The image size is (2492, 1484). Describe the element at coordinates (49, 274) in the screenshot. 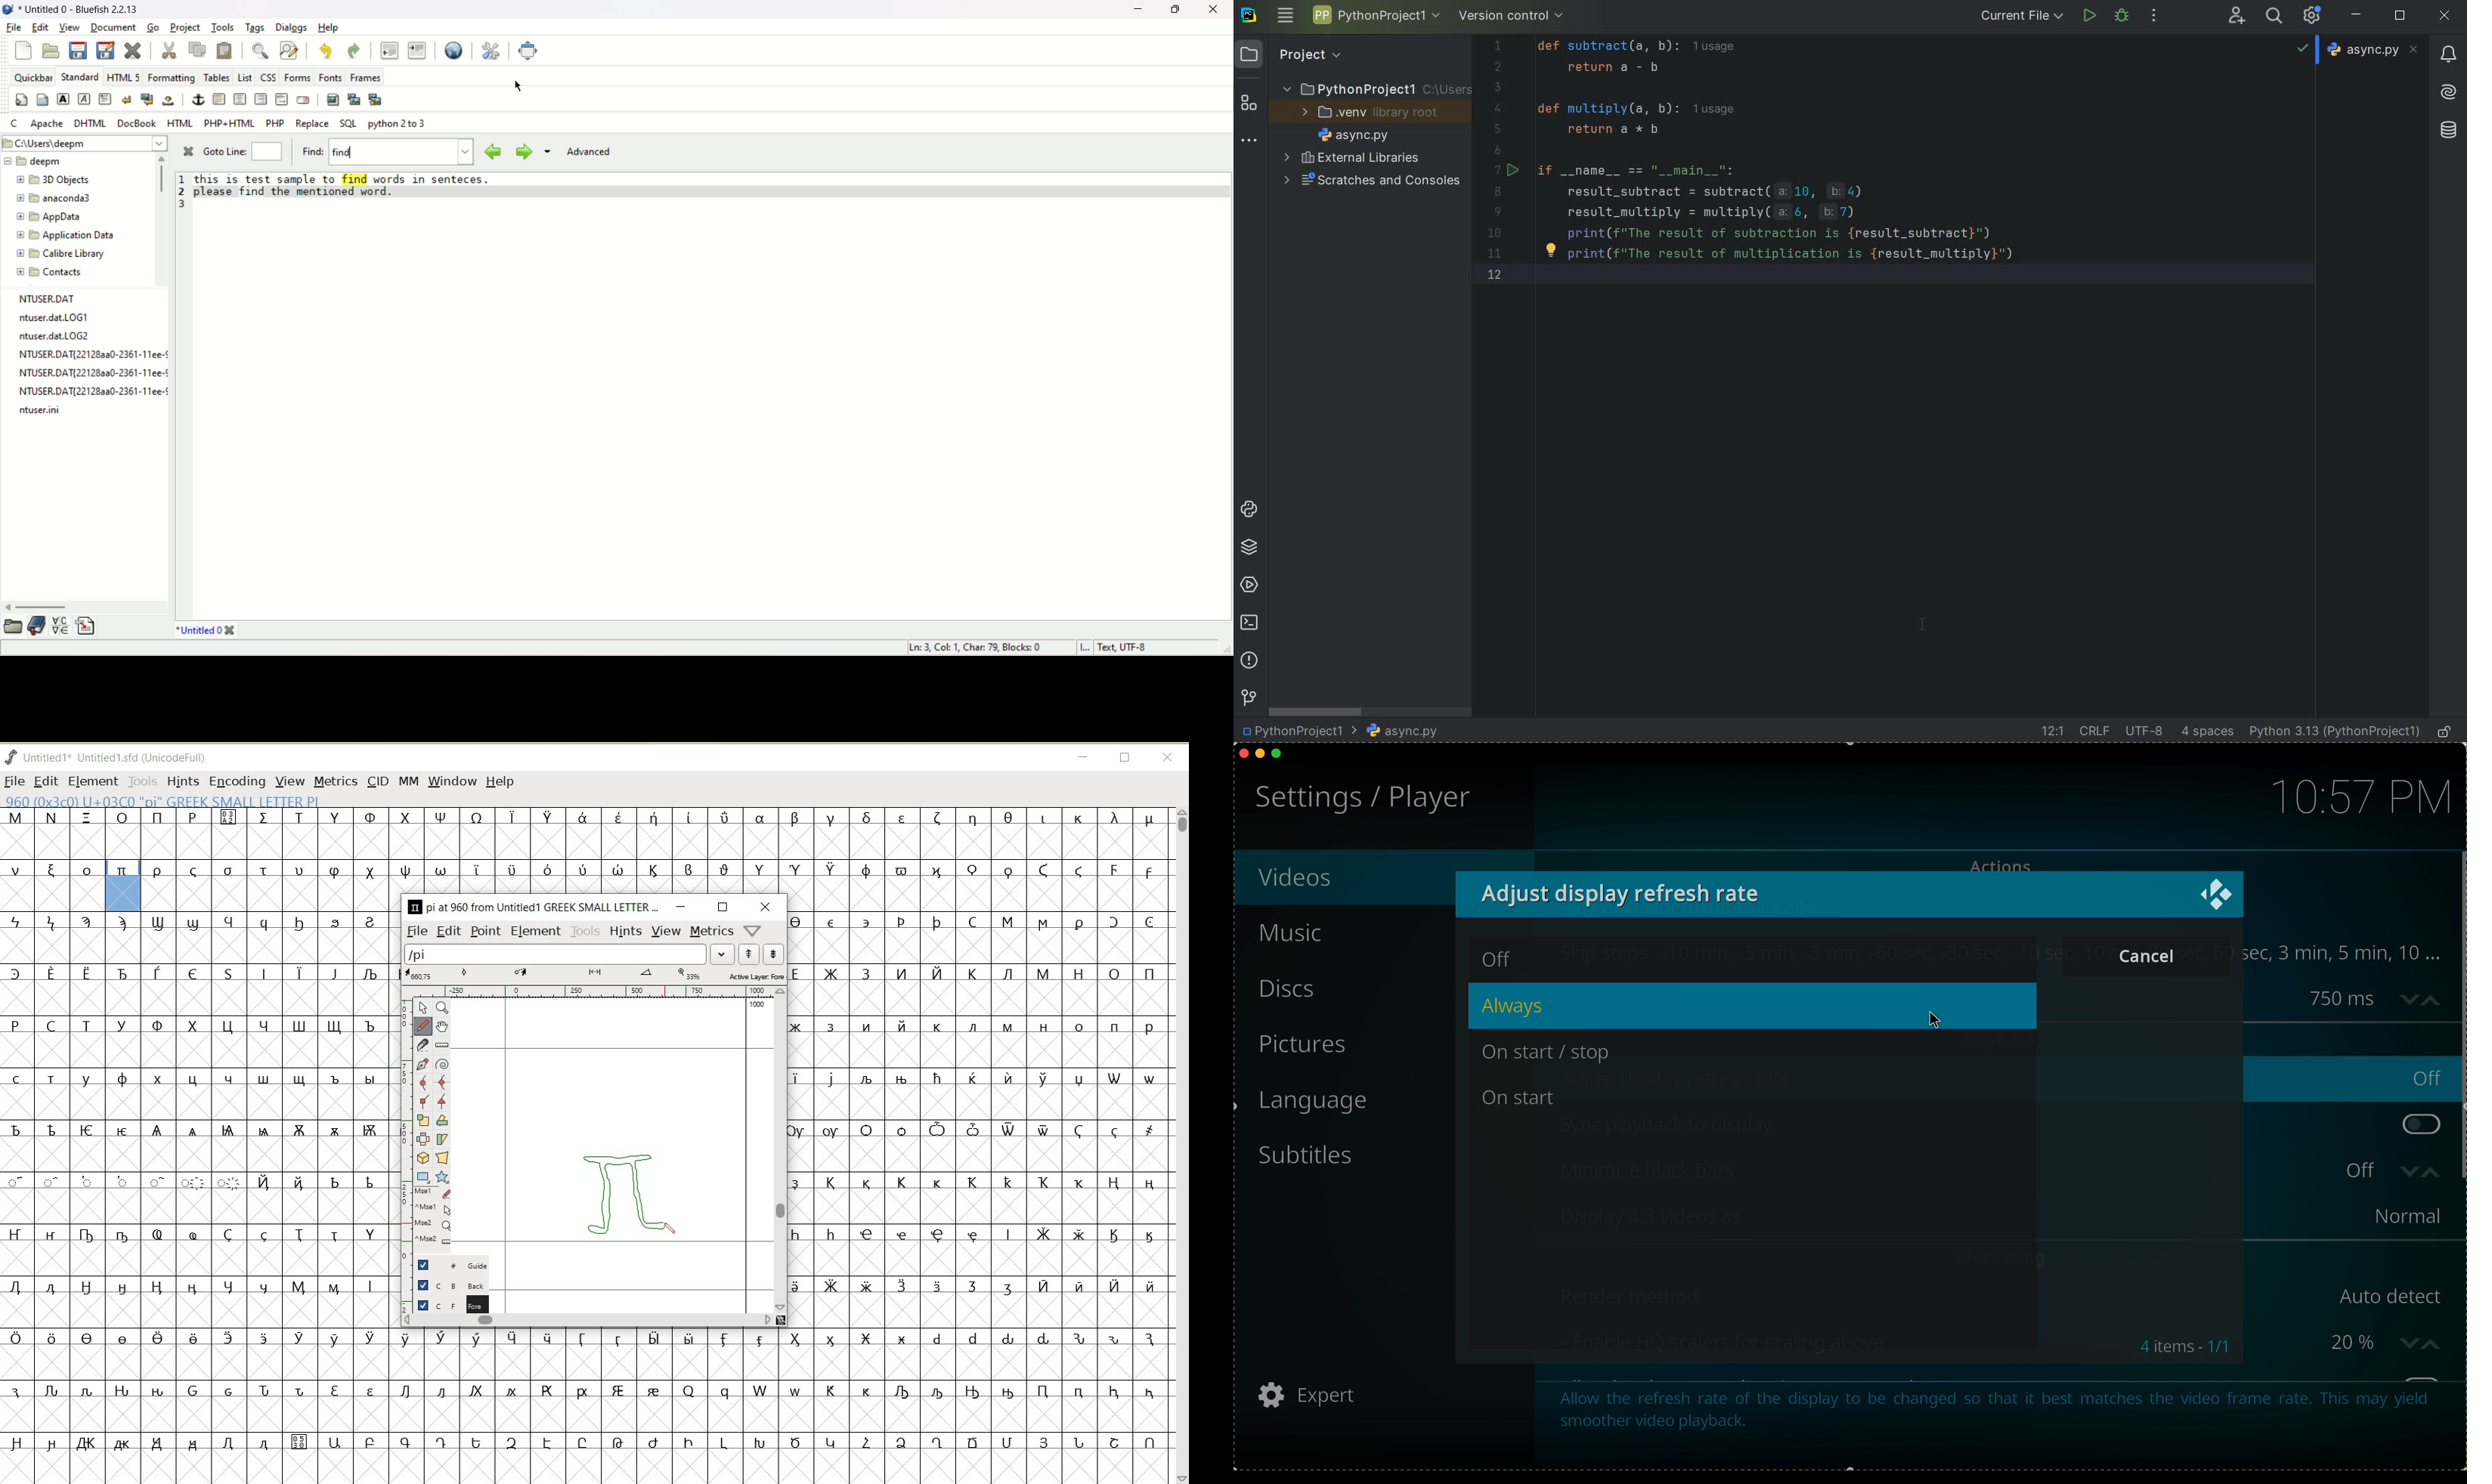

I see `contacts` at that location.